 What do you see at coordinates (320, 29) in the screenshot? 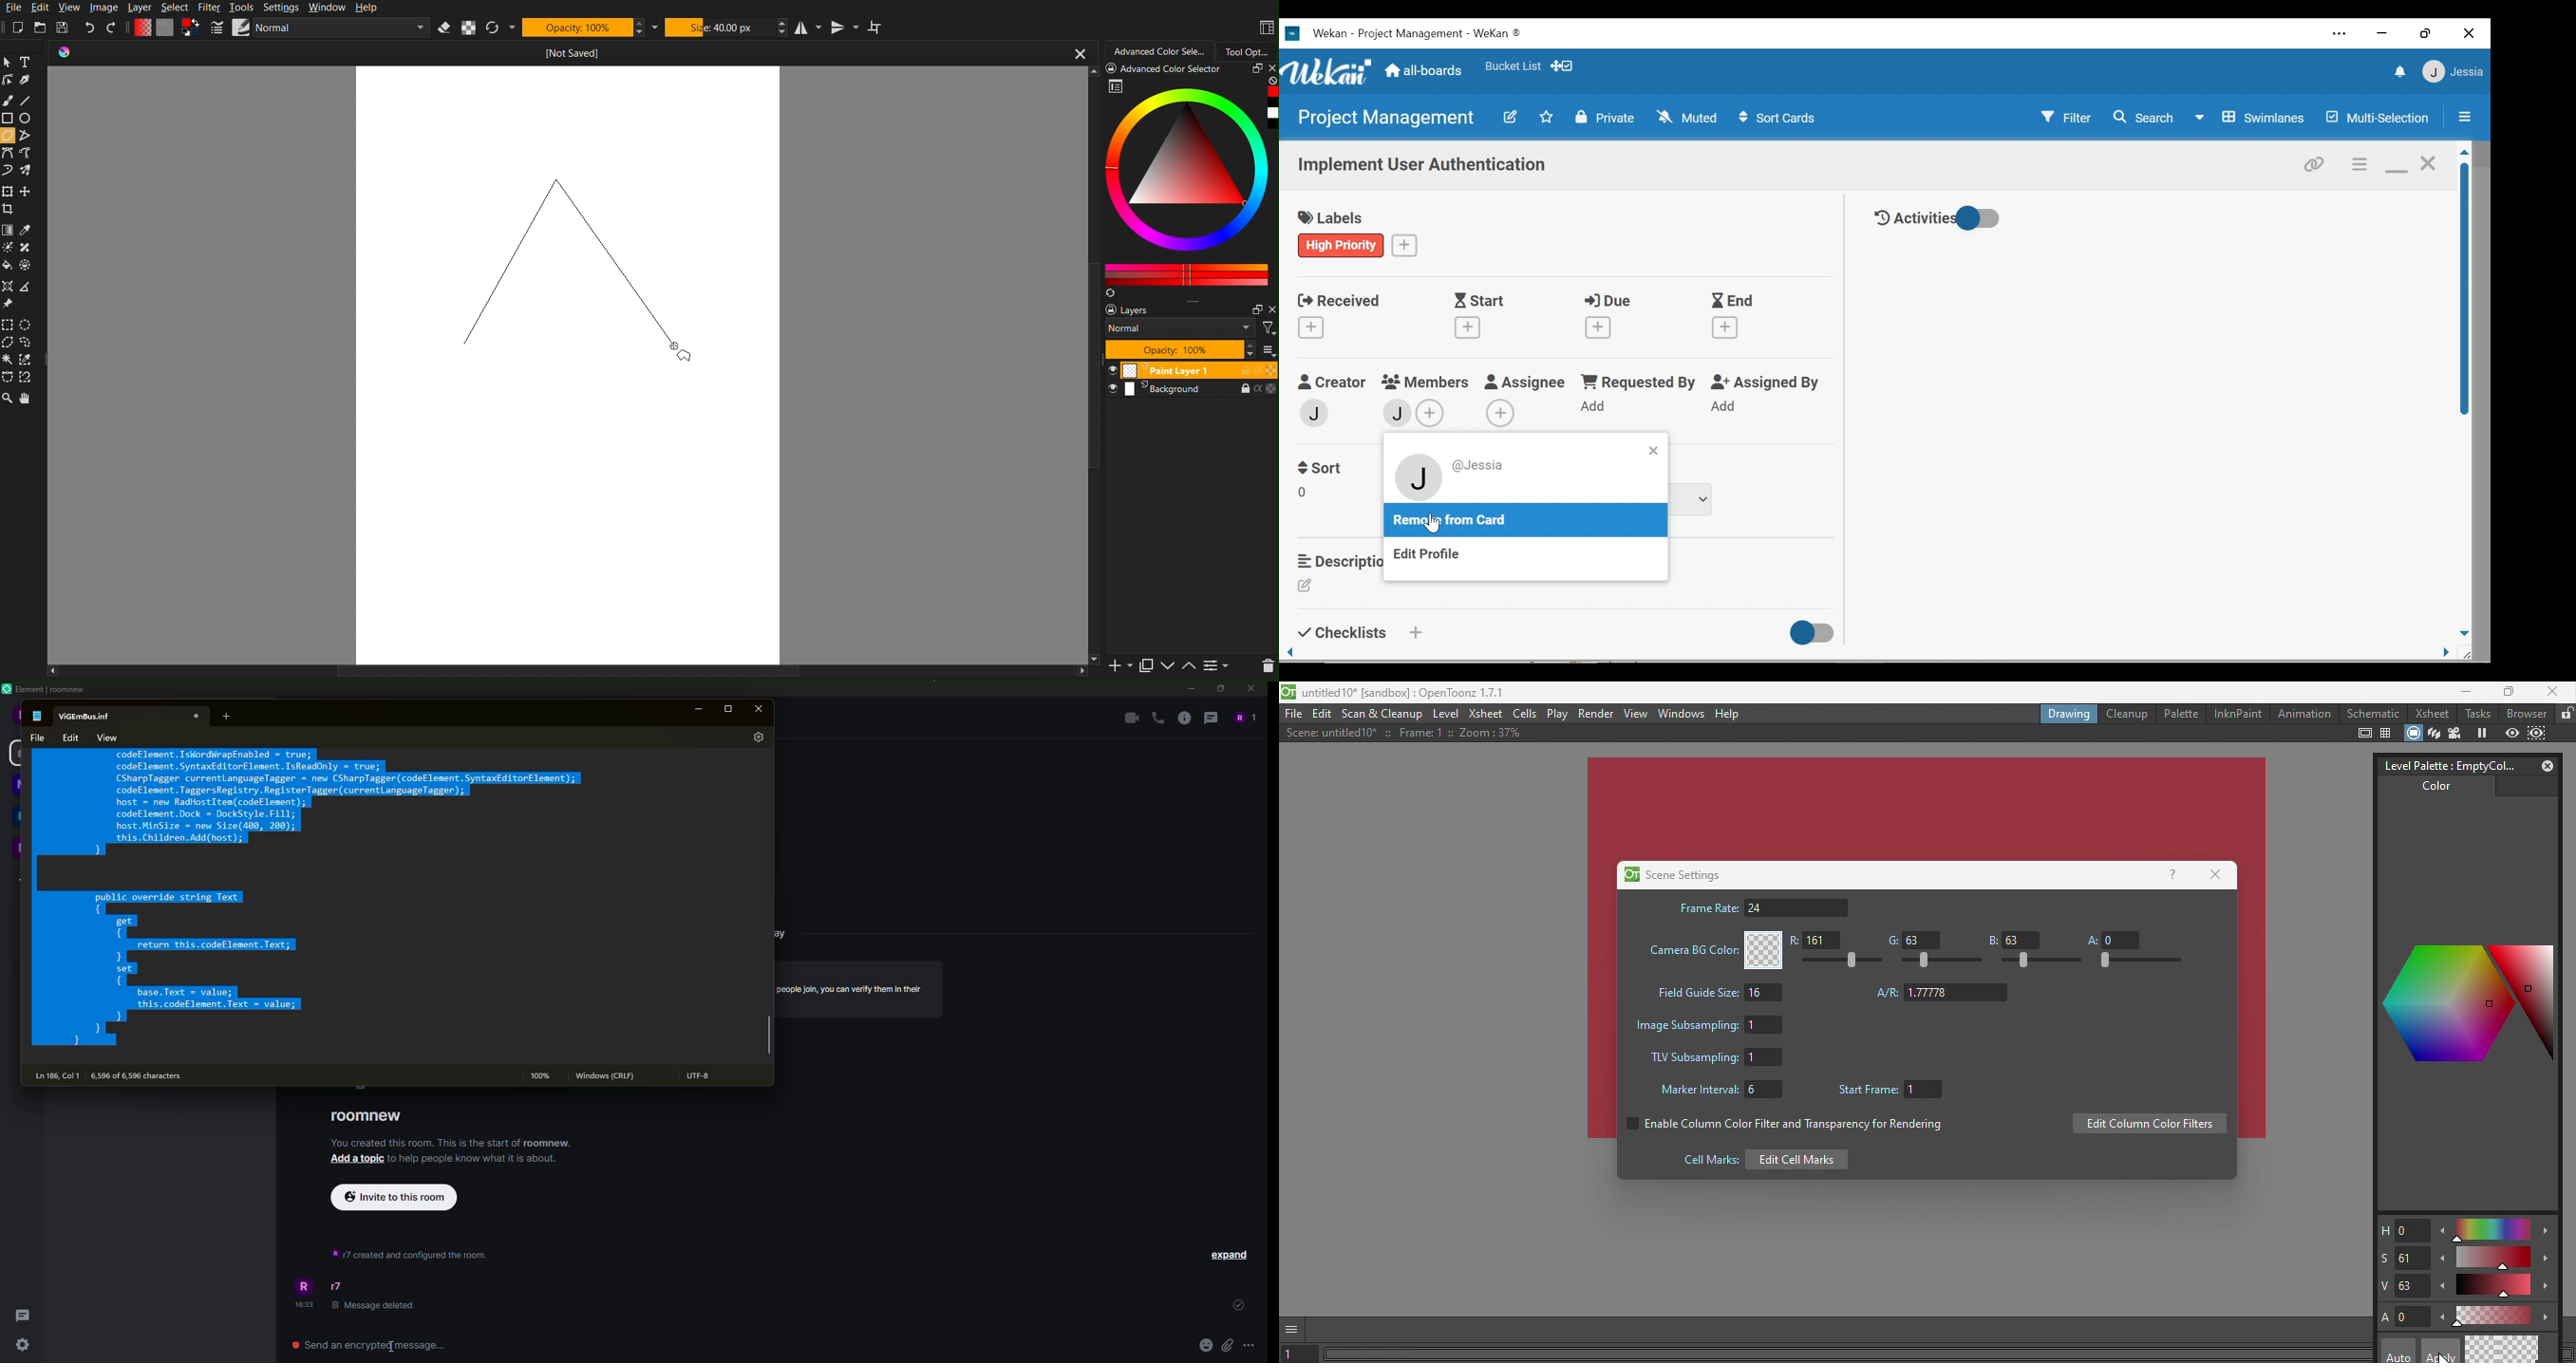
I see `Brush Settings` at bounding box center [320, 29].